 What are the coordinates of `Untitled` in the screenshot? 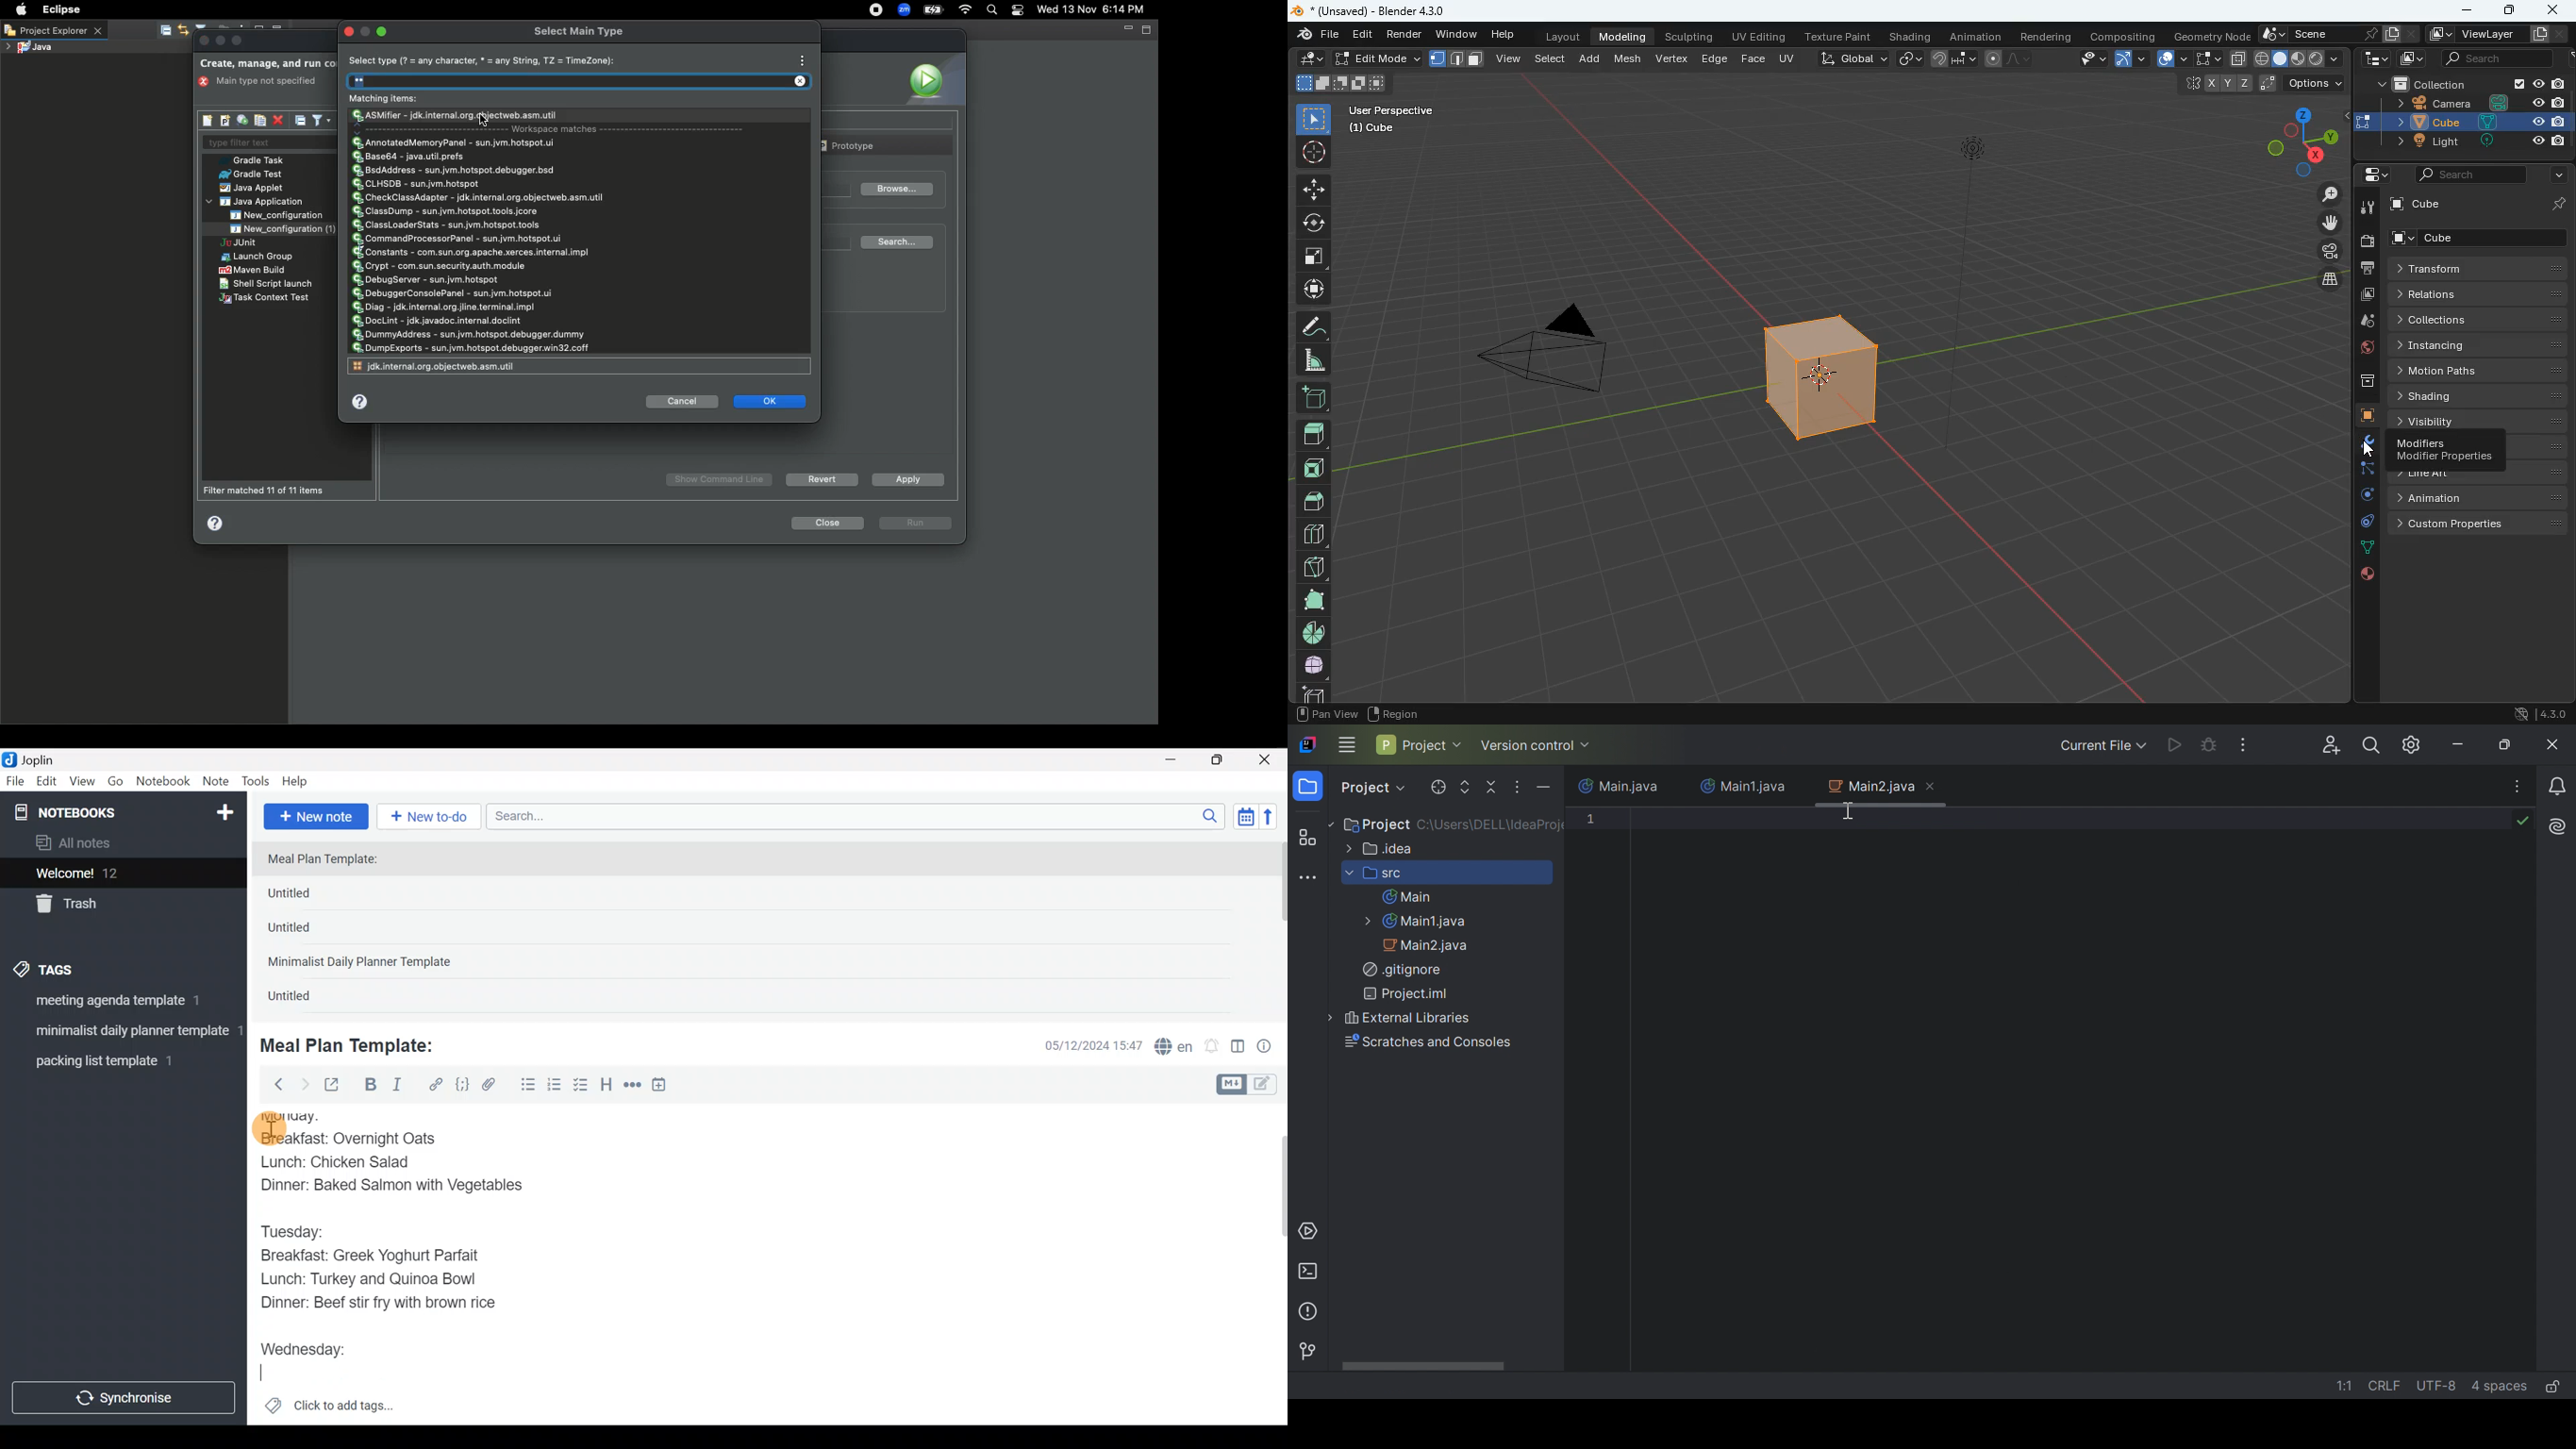 It's located at (311, 896).